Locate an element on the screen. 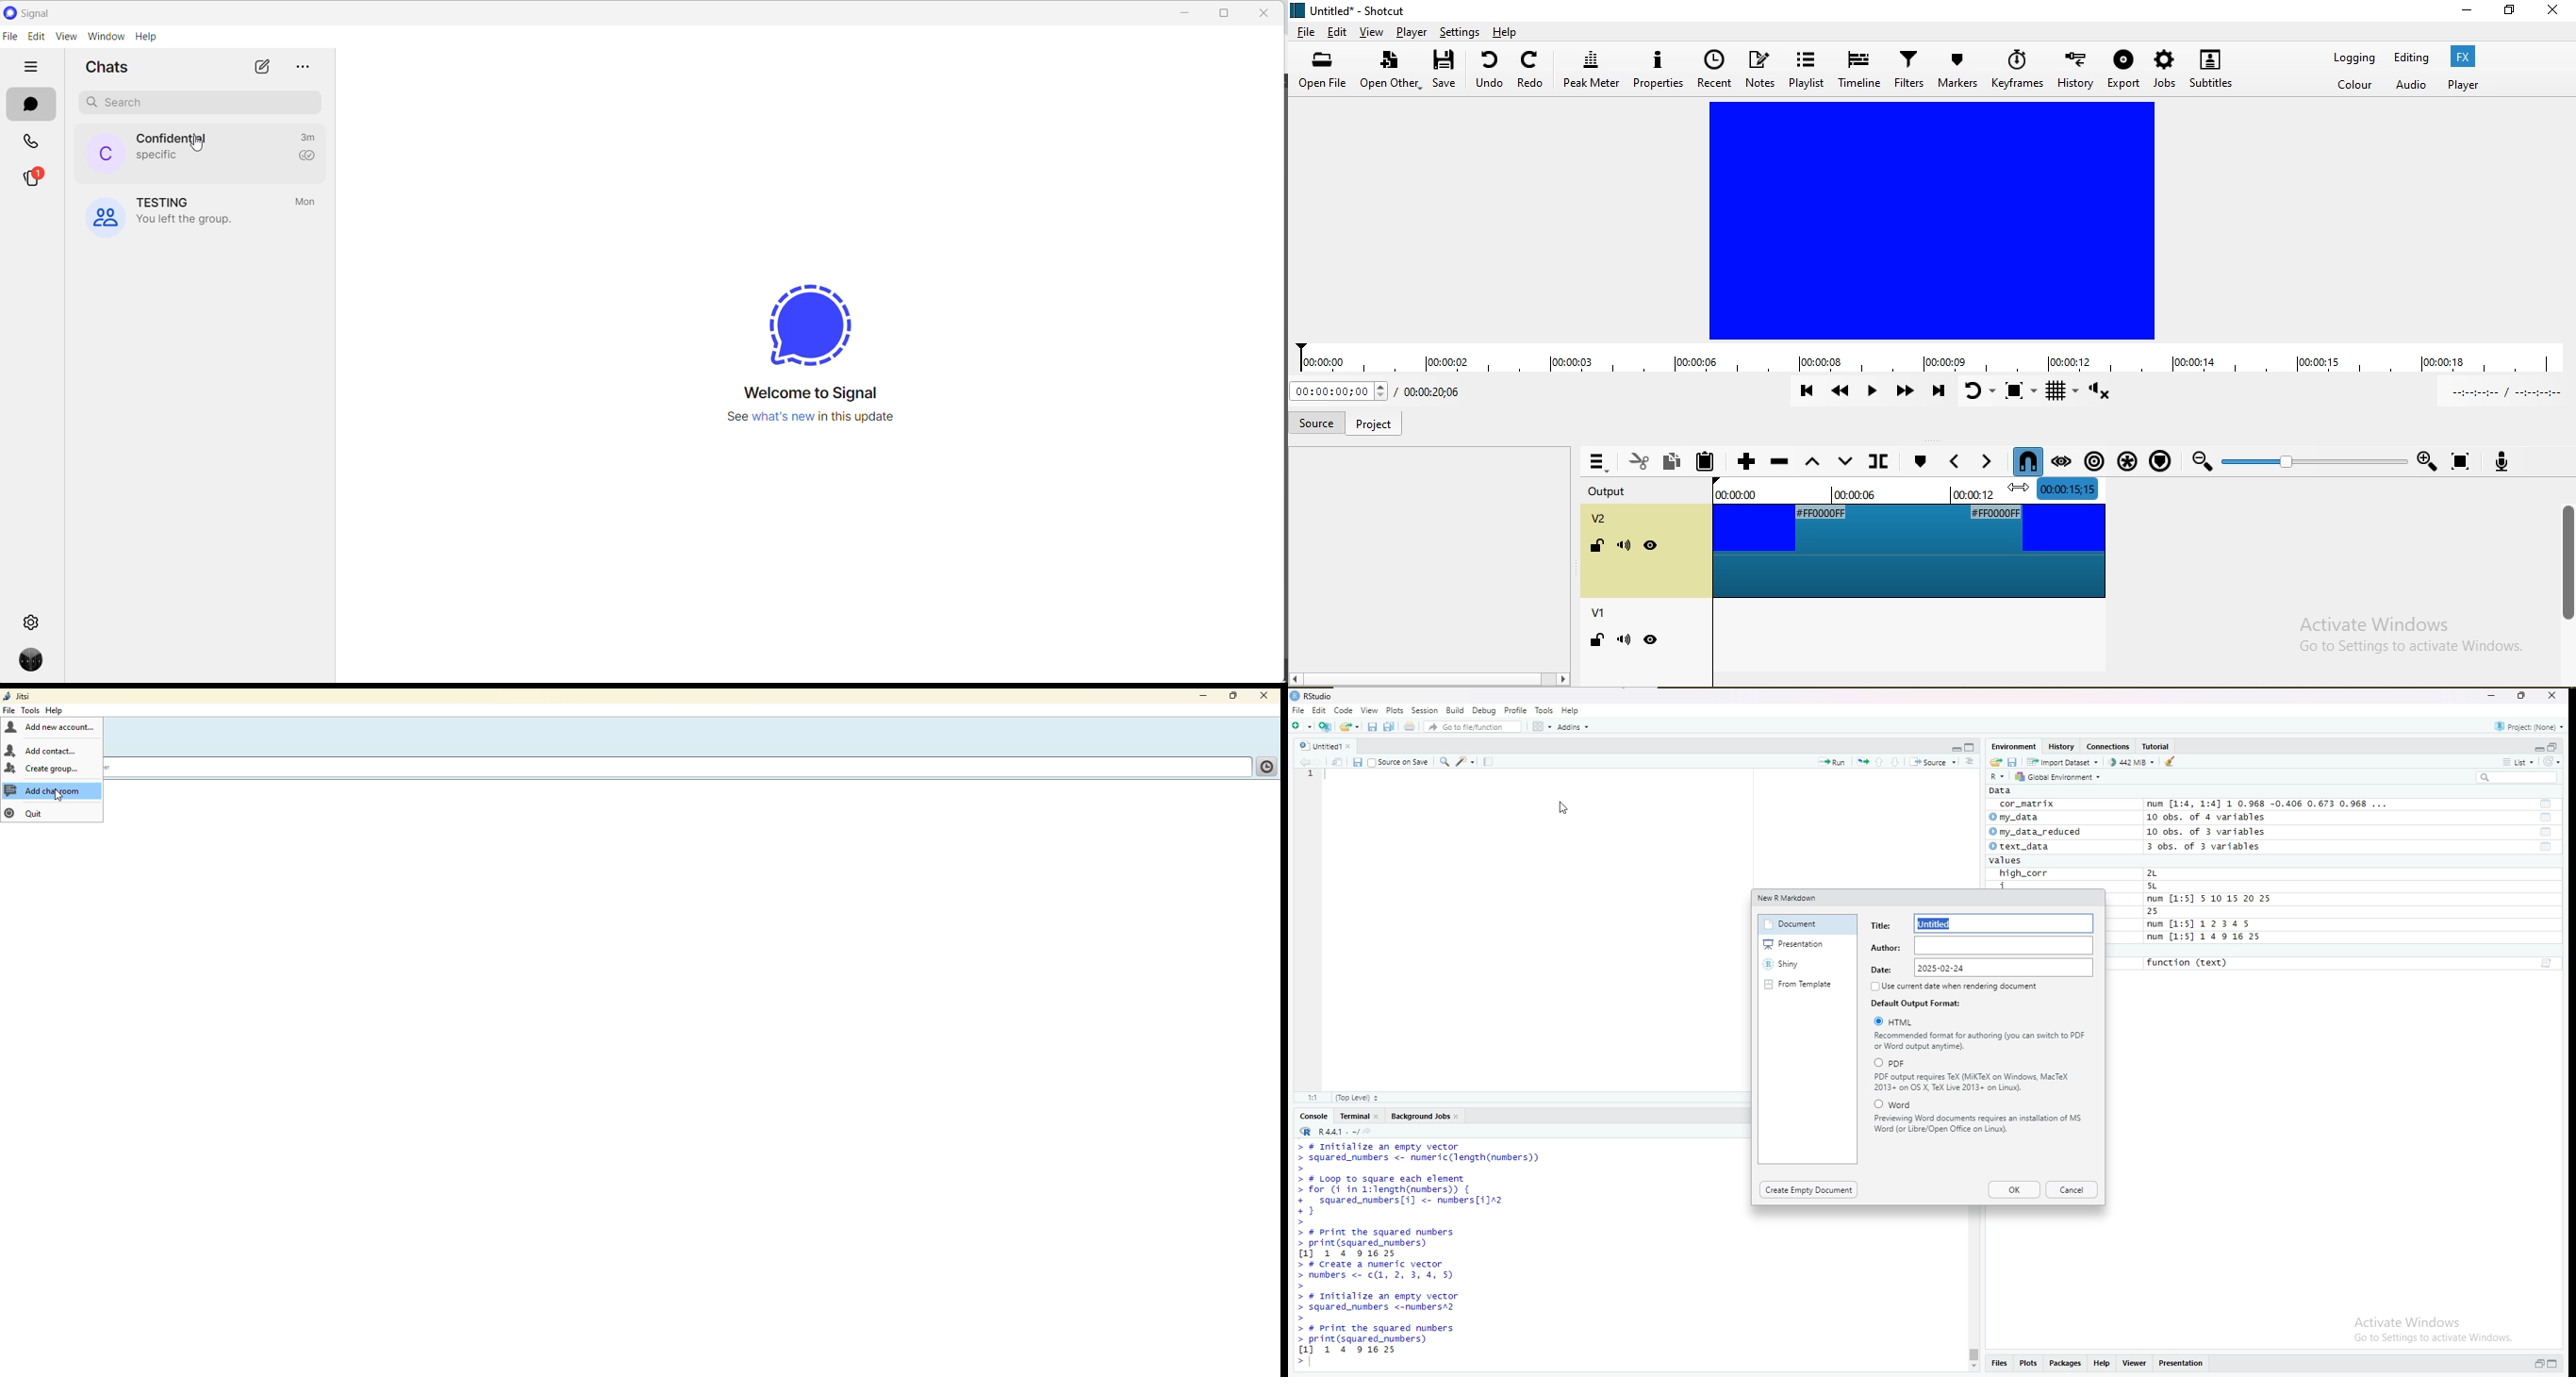  10 obs. of 4 variables is located at coordinates (2218, 817).